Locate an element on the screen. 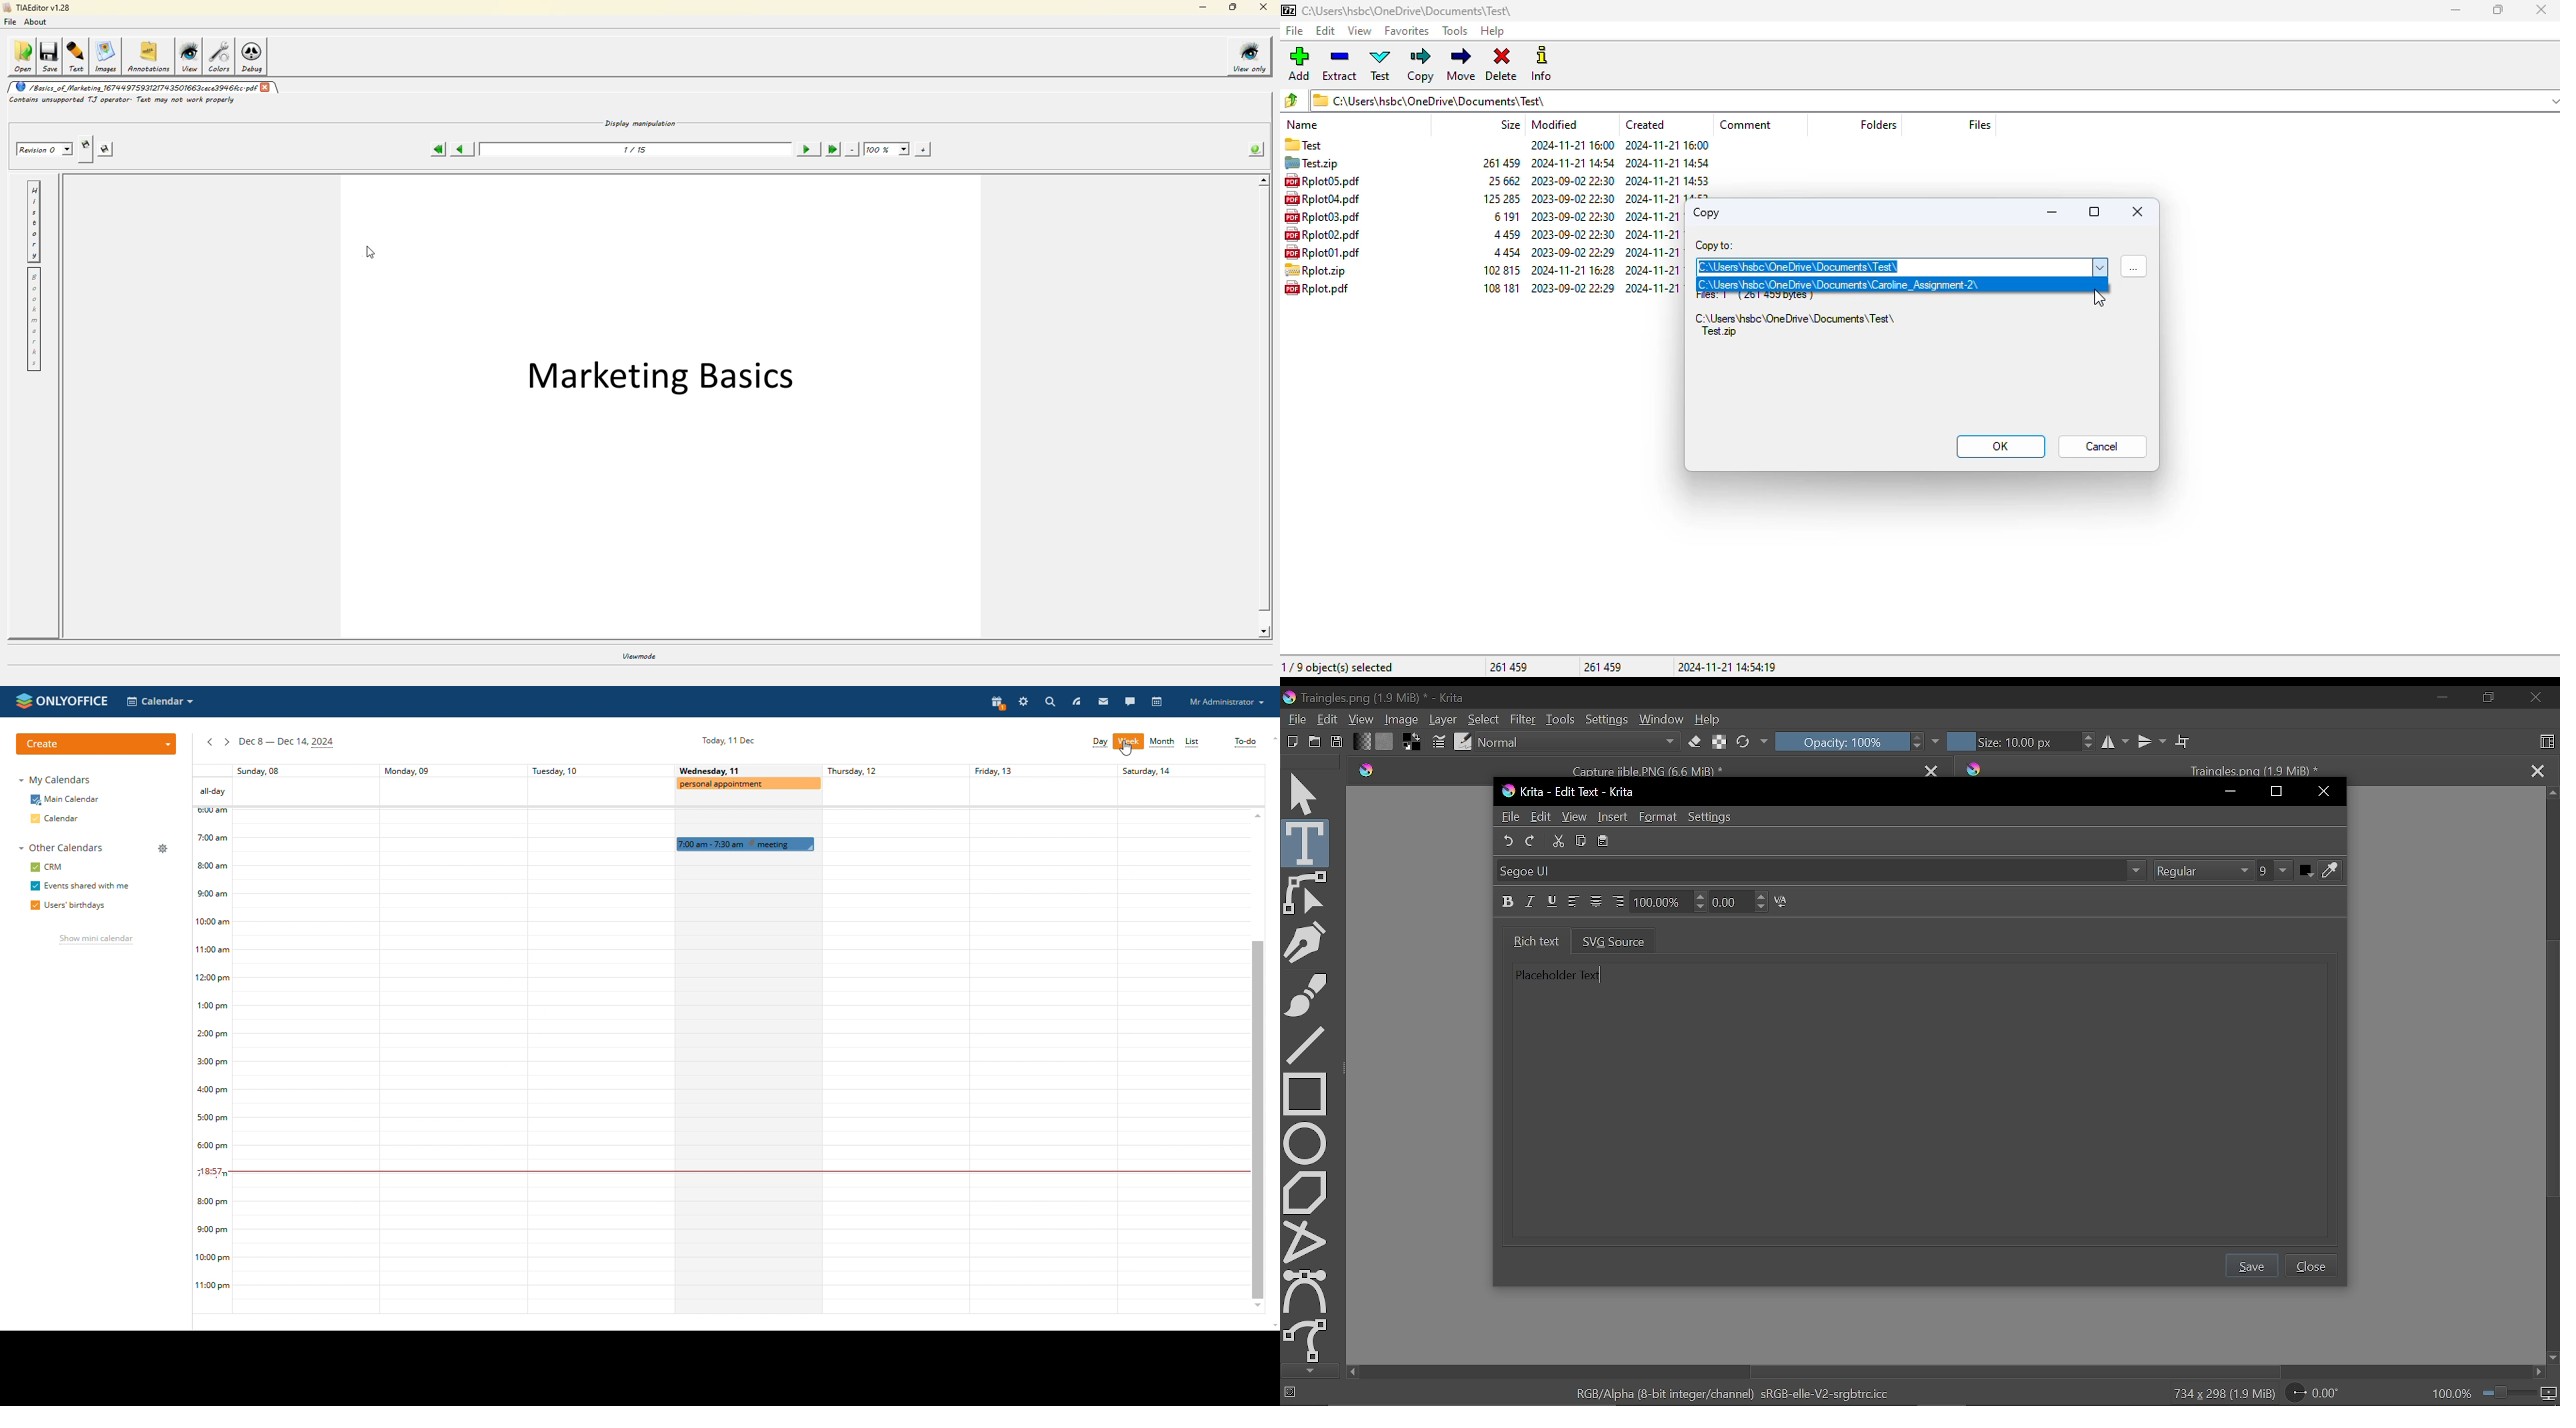  minimize is located at coordinates (2053, 213).